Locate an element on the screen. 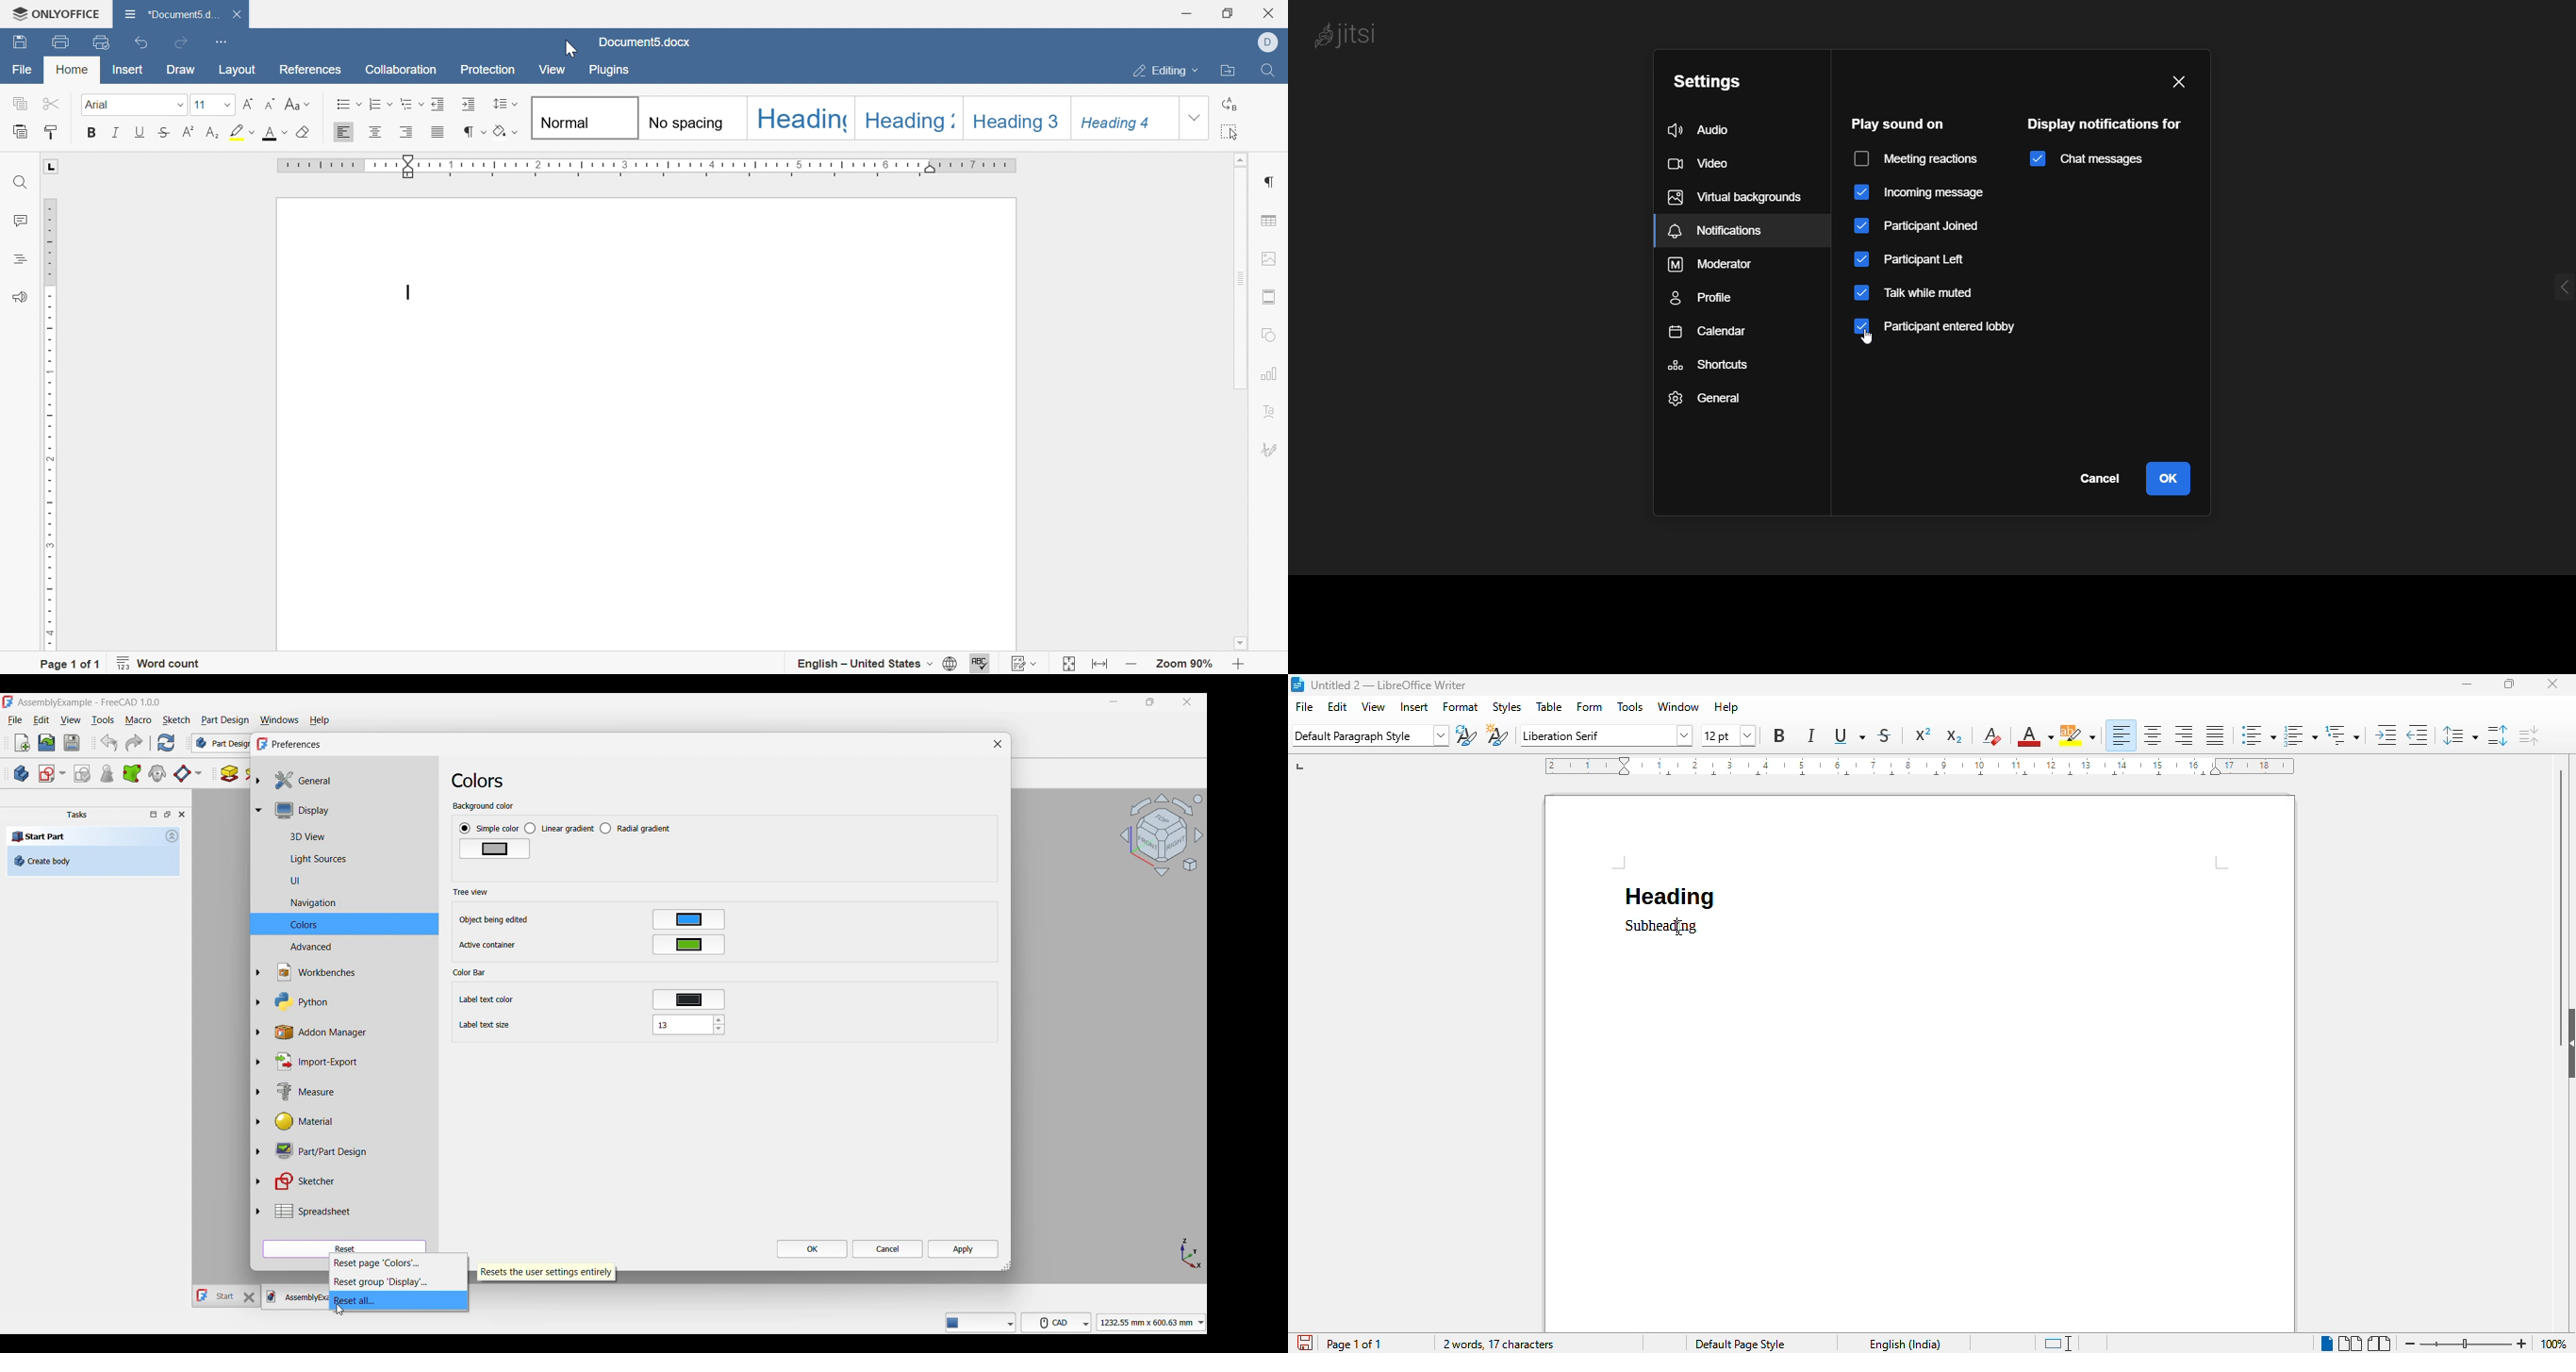 The width and height of the screenshot is (2576, 1372). drop down is located at coordinates (1195, 119).